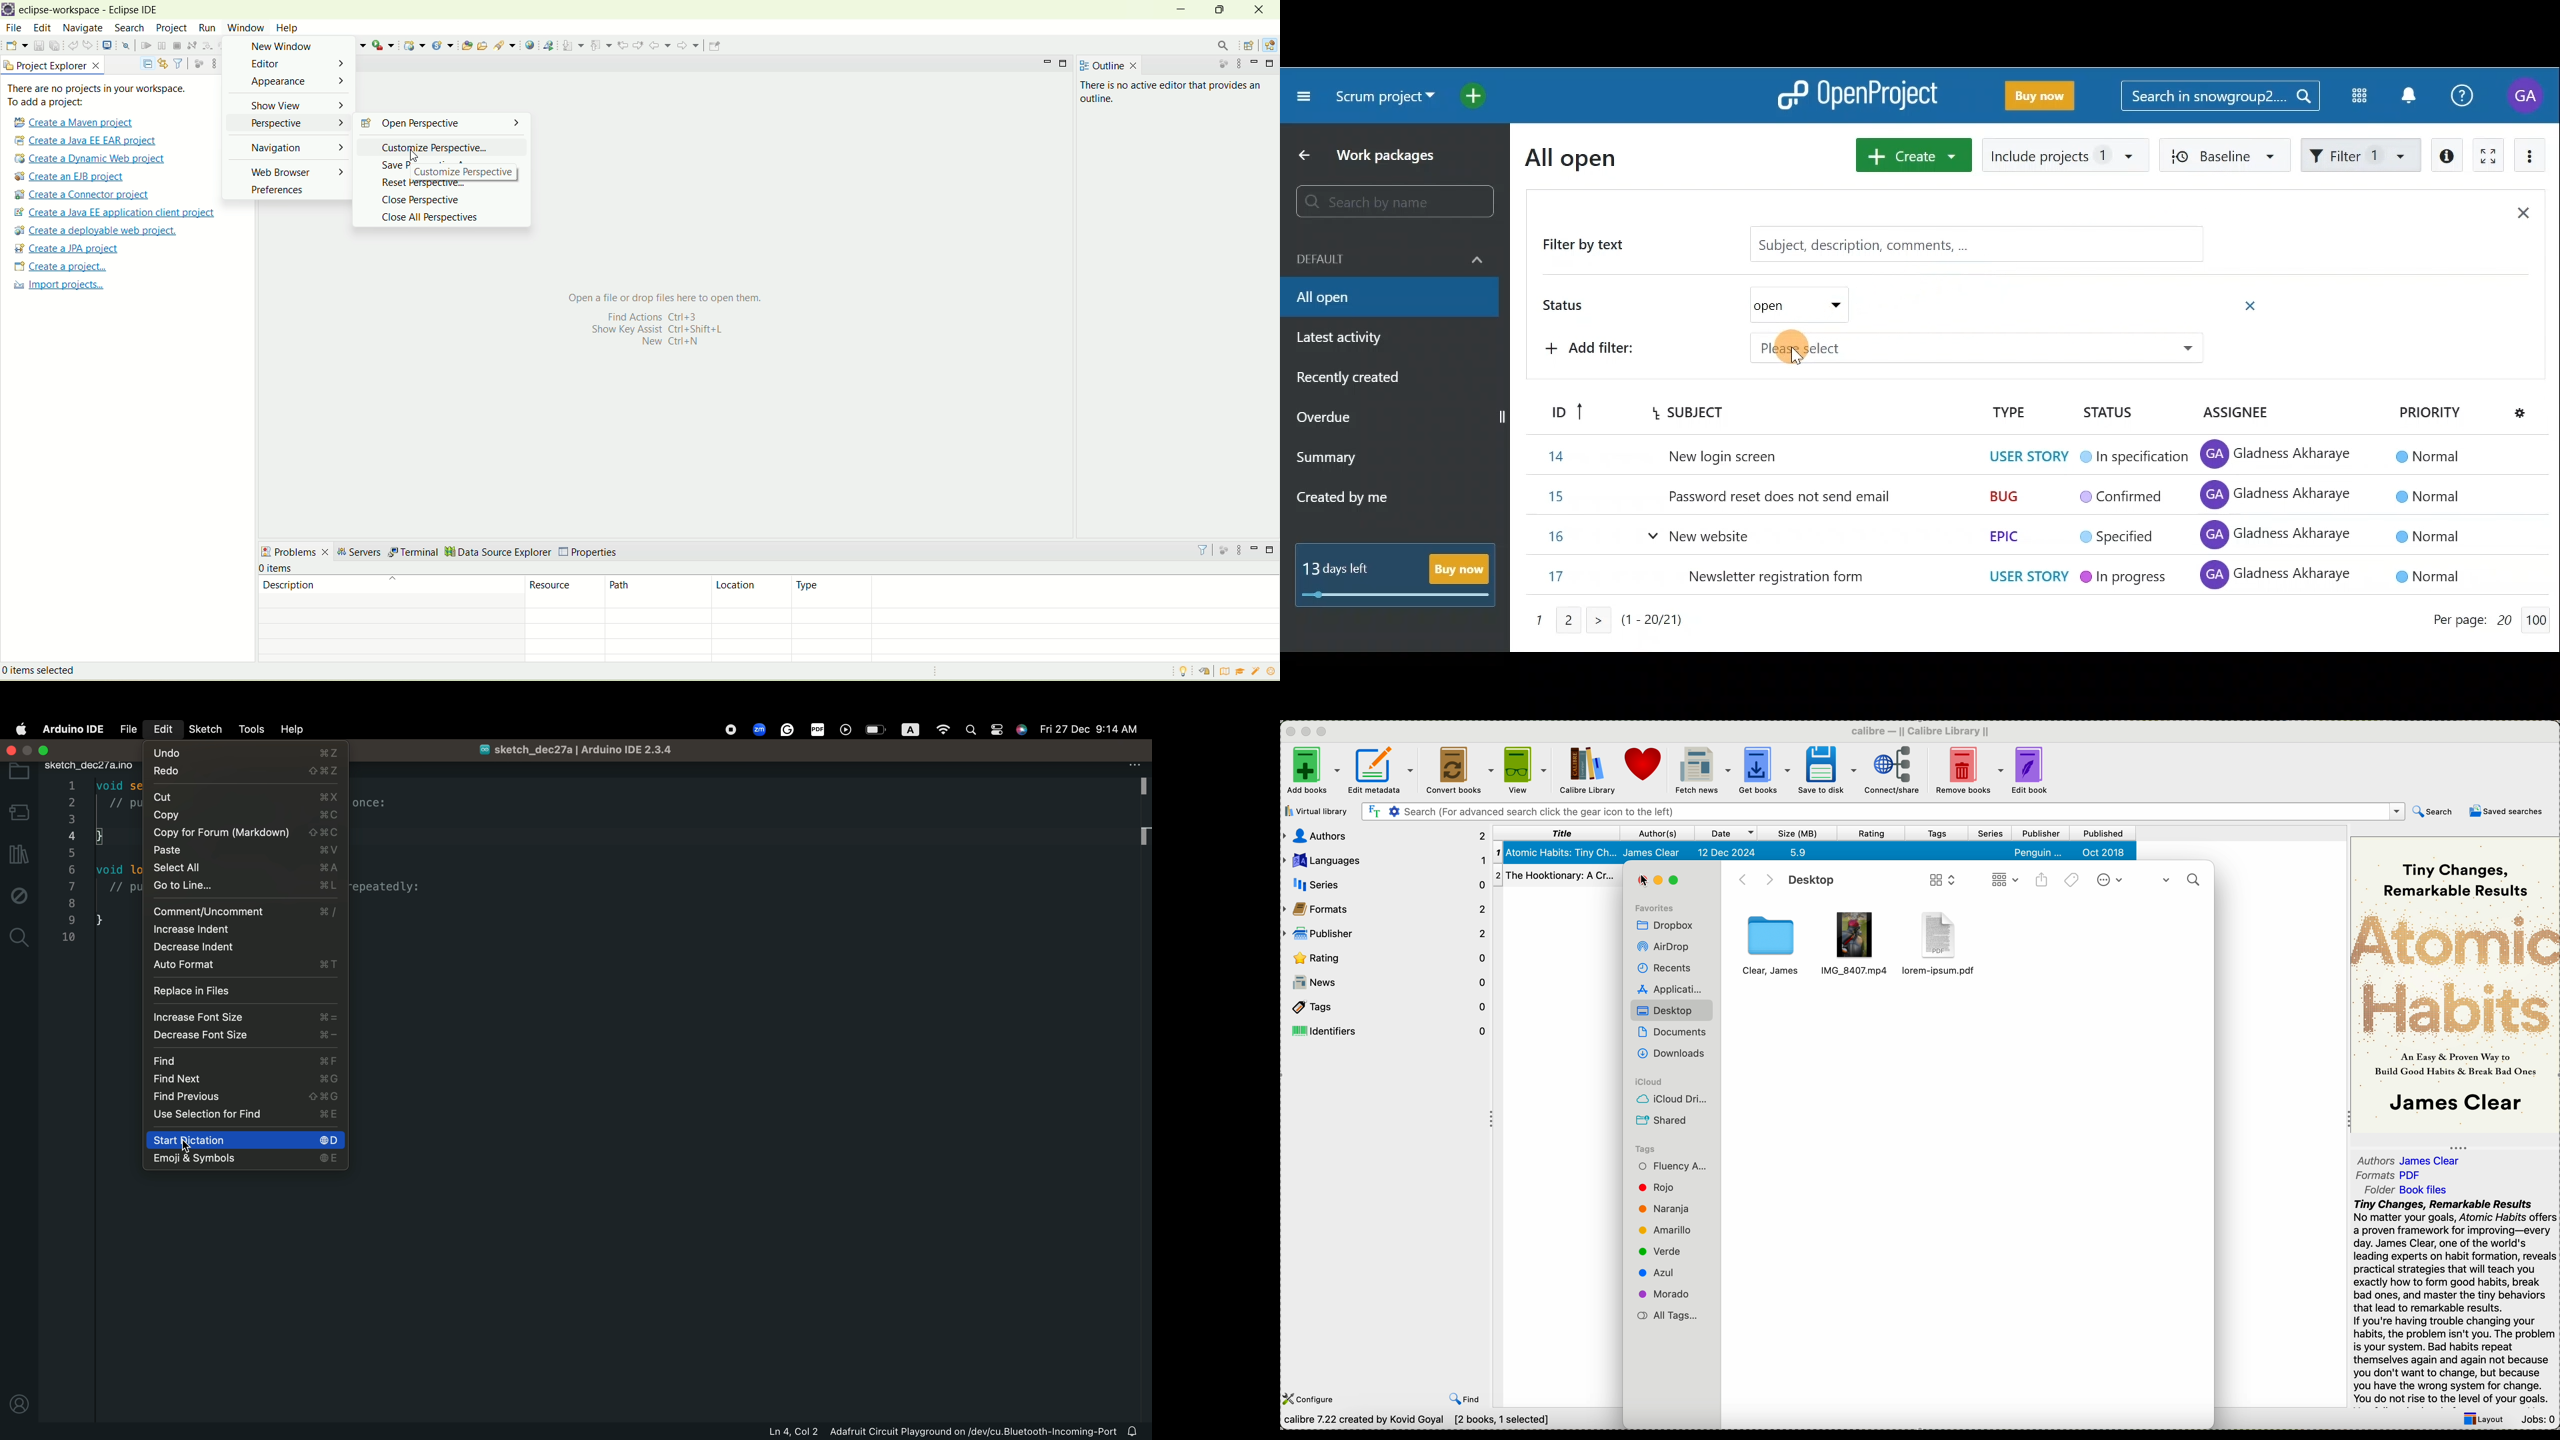 The height and width of the screenshot is (1456, 2576). Describe the element at coordinates (1257, 672) in the screenshot. I see `samples` at that location.